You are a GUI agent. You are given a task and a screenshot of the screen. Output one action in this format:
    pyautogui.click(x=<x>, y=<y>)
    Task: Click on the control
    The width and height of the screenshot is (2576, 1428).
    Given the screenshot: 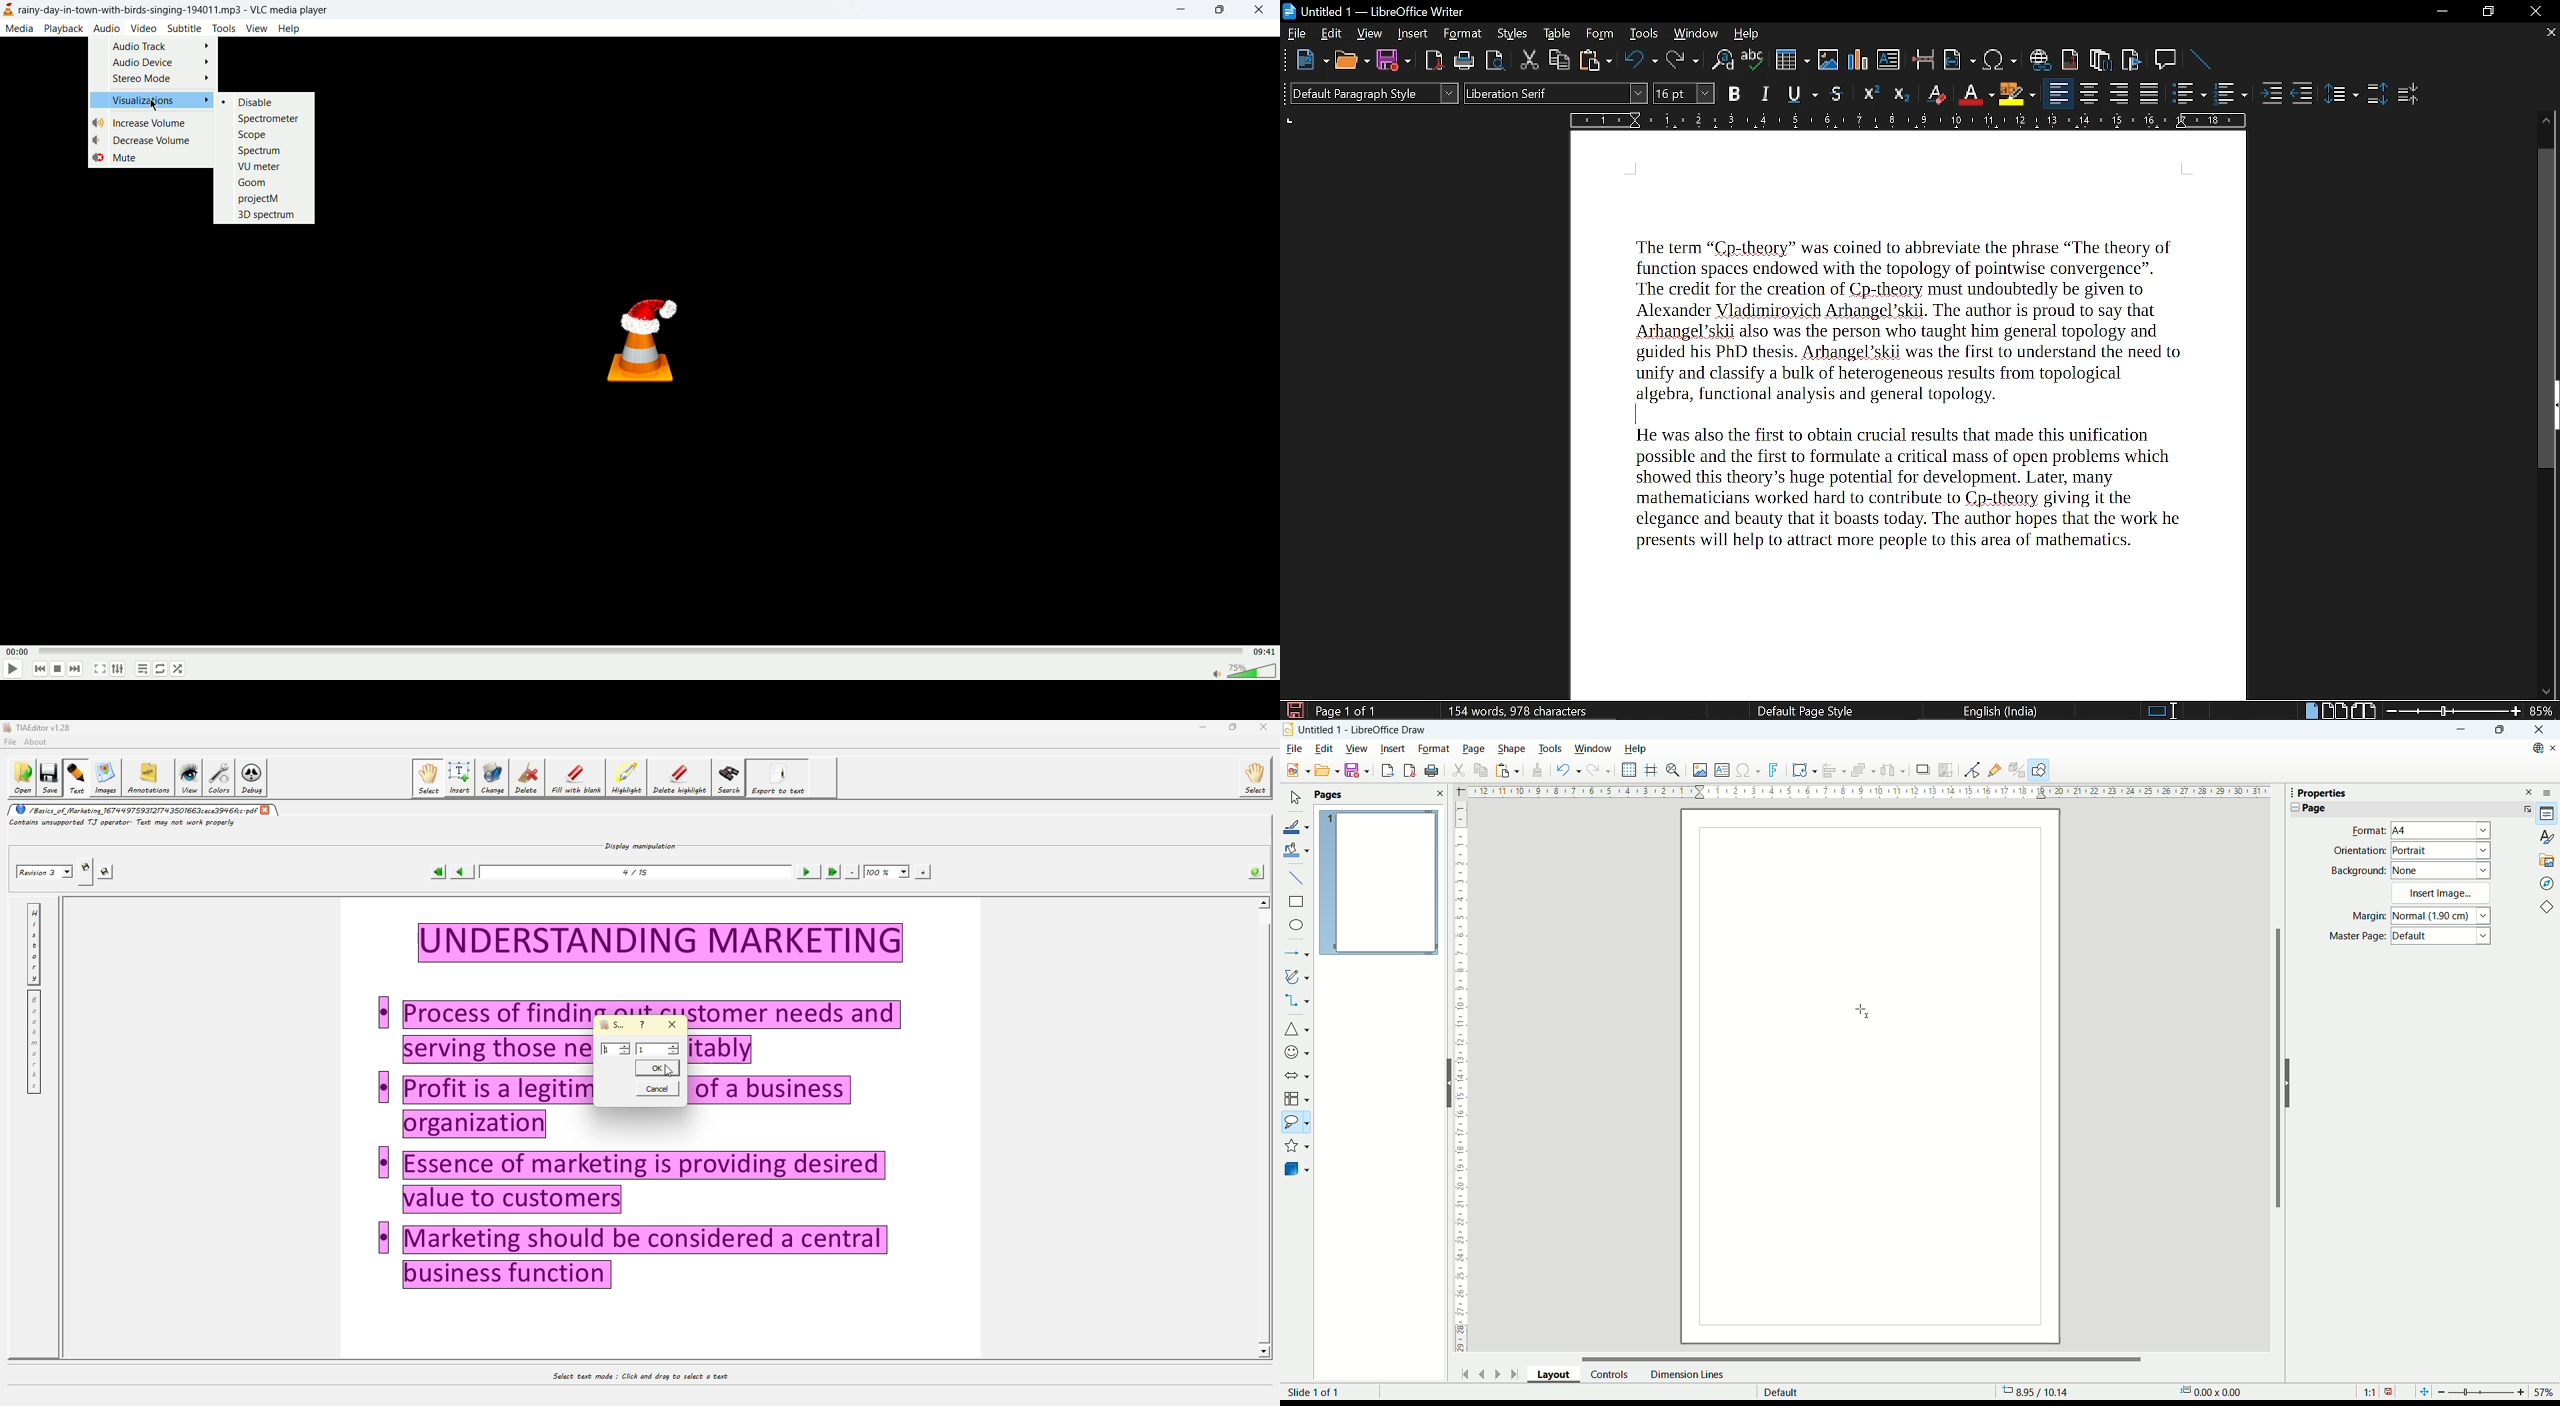 What is the action you would take?
    pyautogui.click(x=1610, y=1374)
    